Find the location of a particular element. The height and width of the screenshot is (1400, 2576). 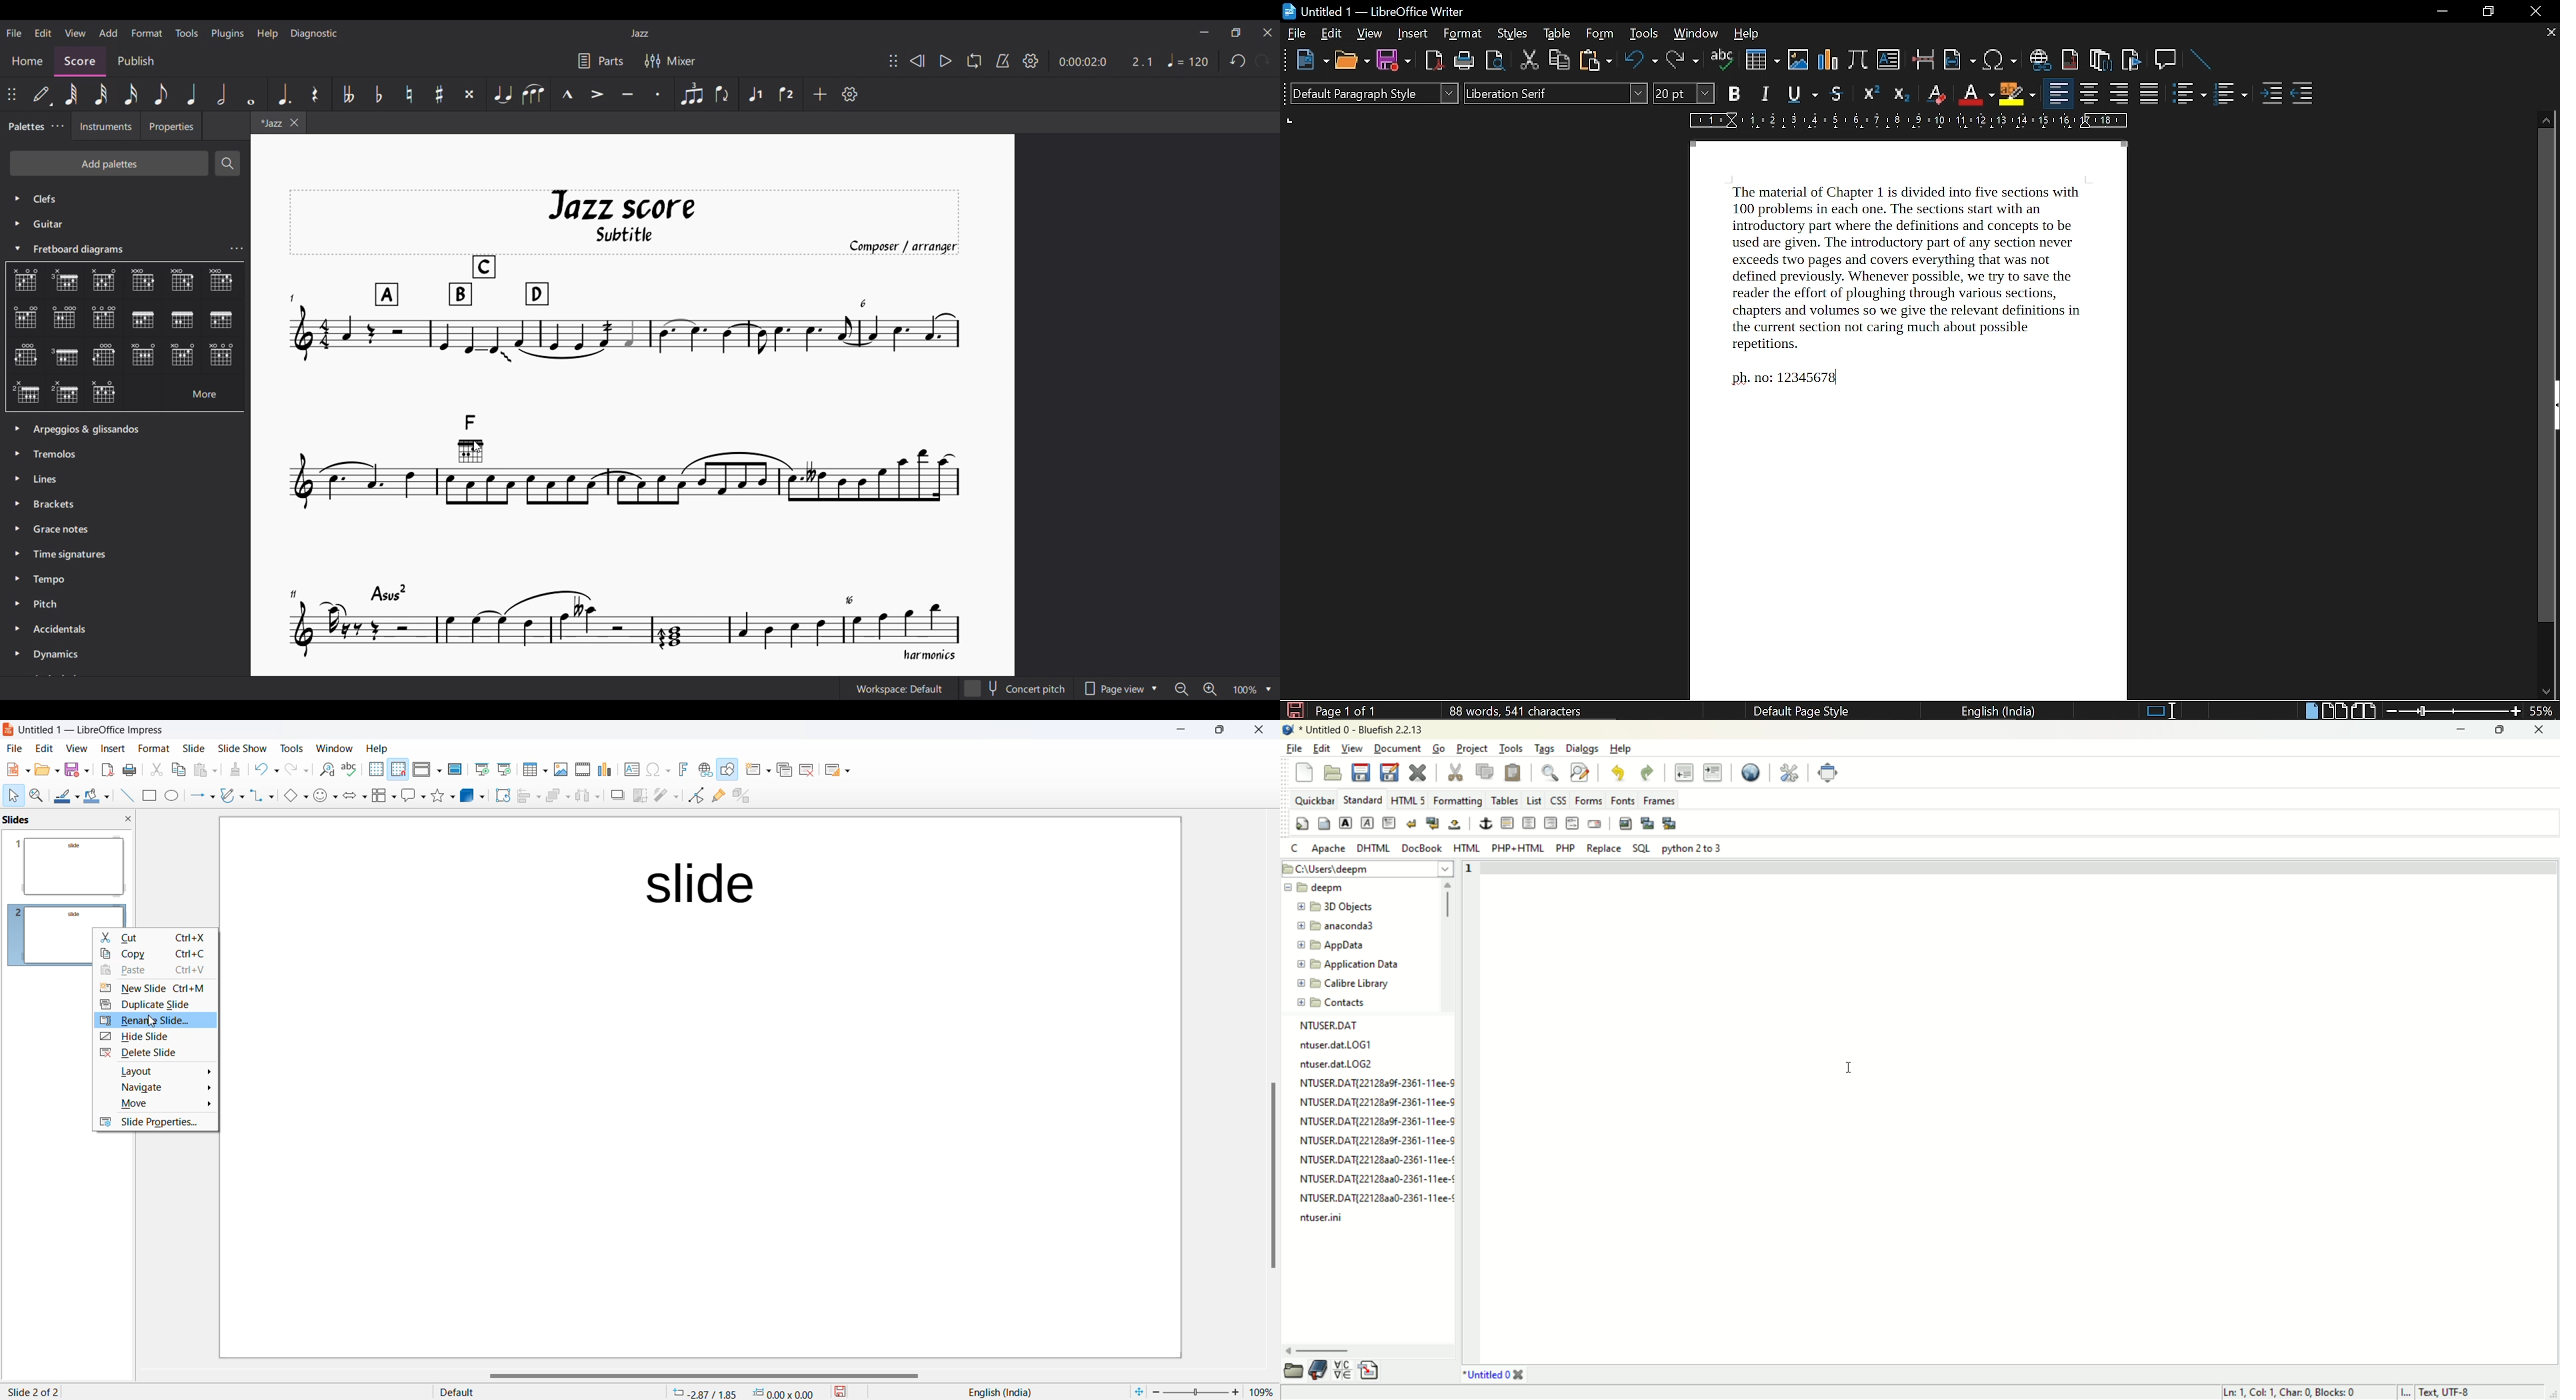

preferences is located at coordinates (1789, 773).